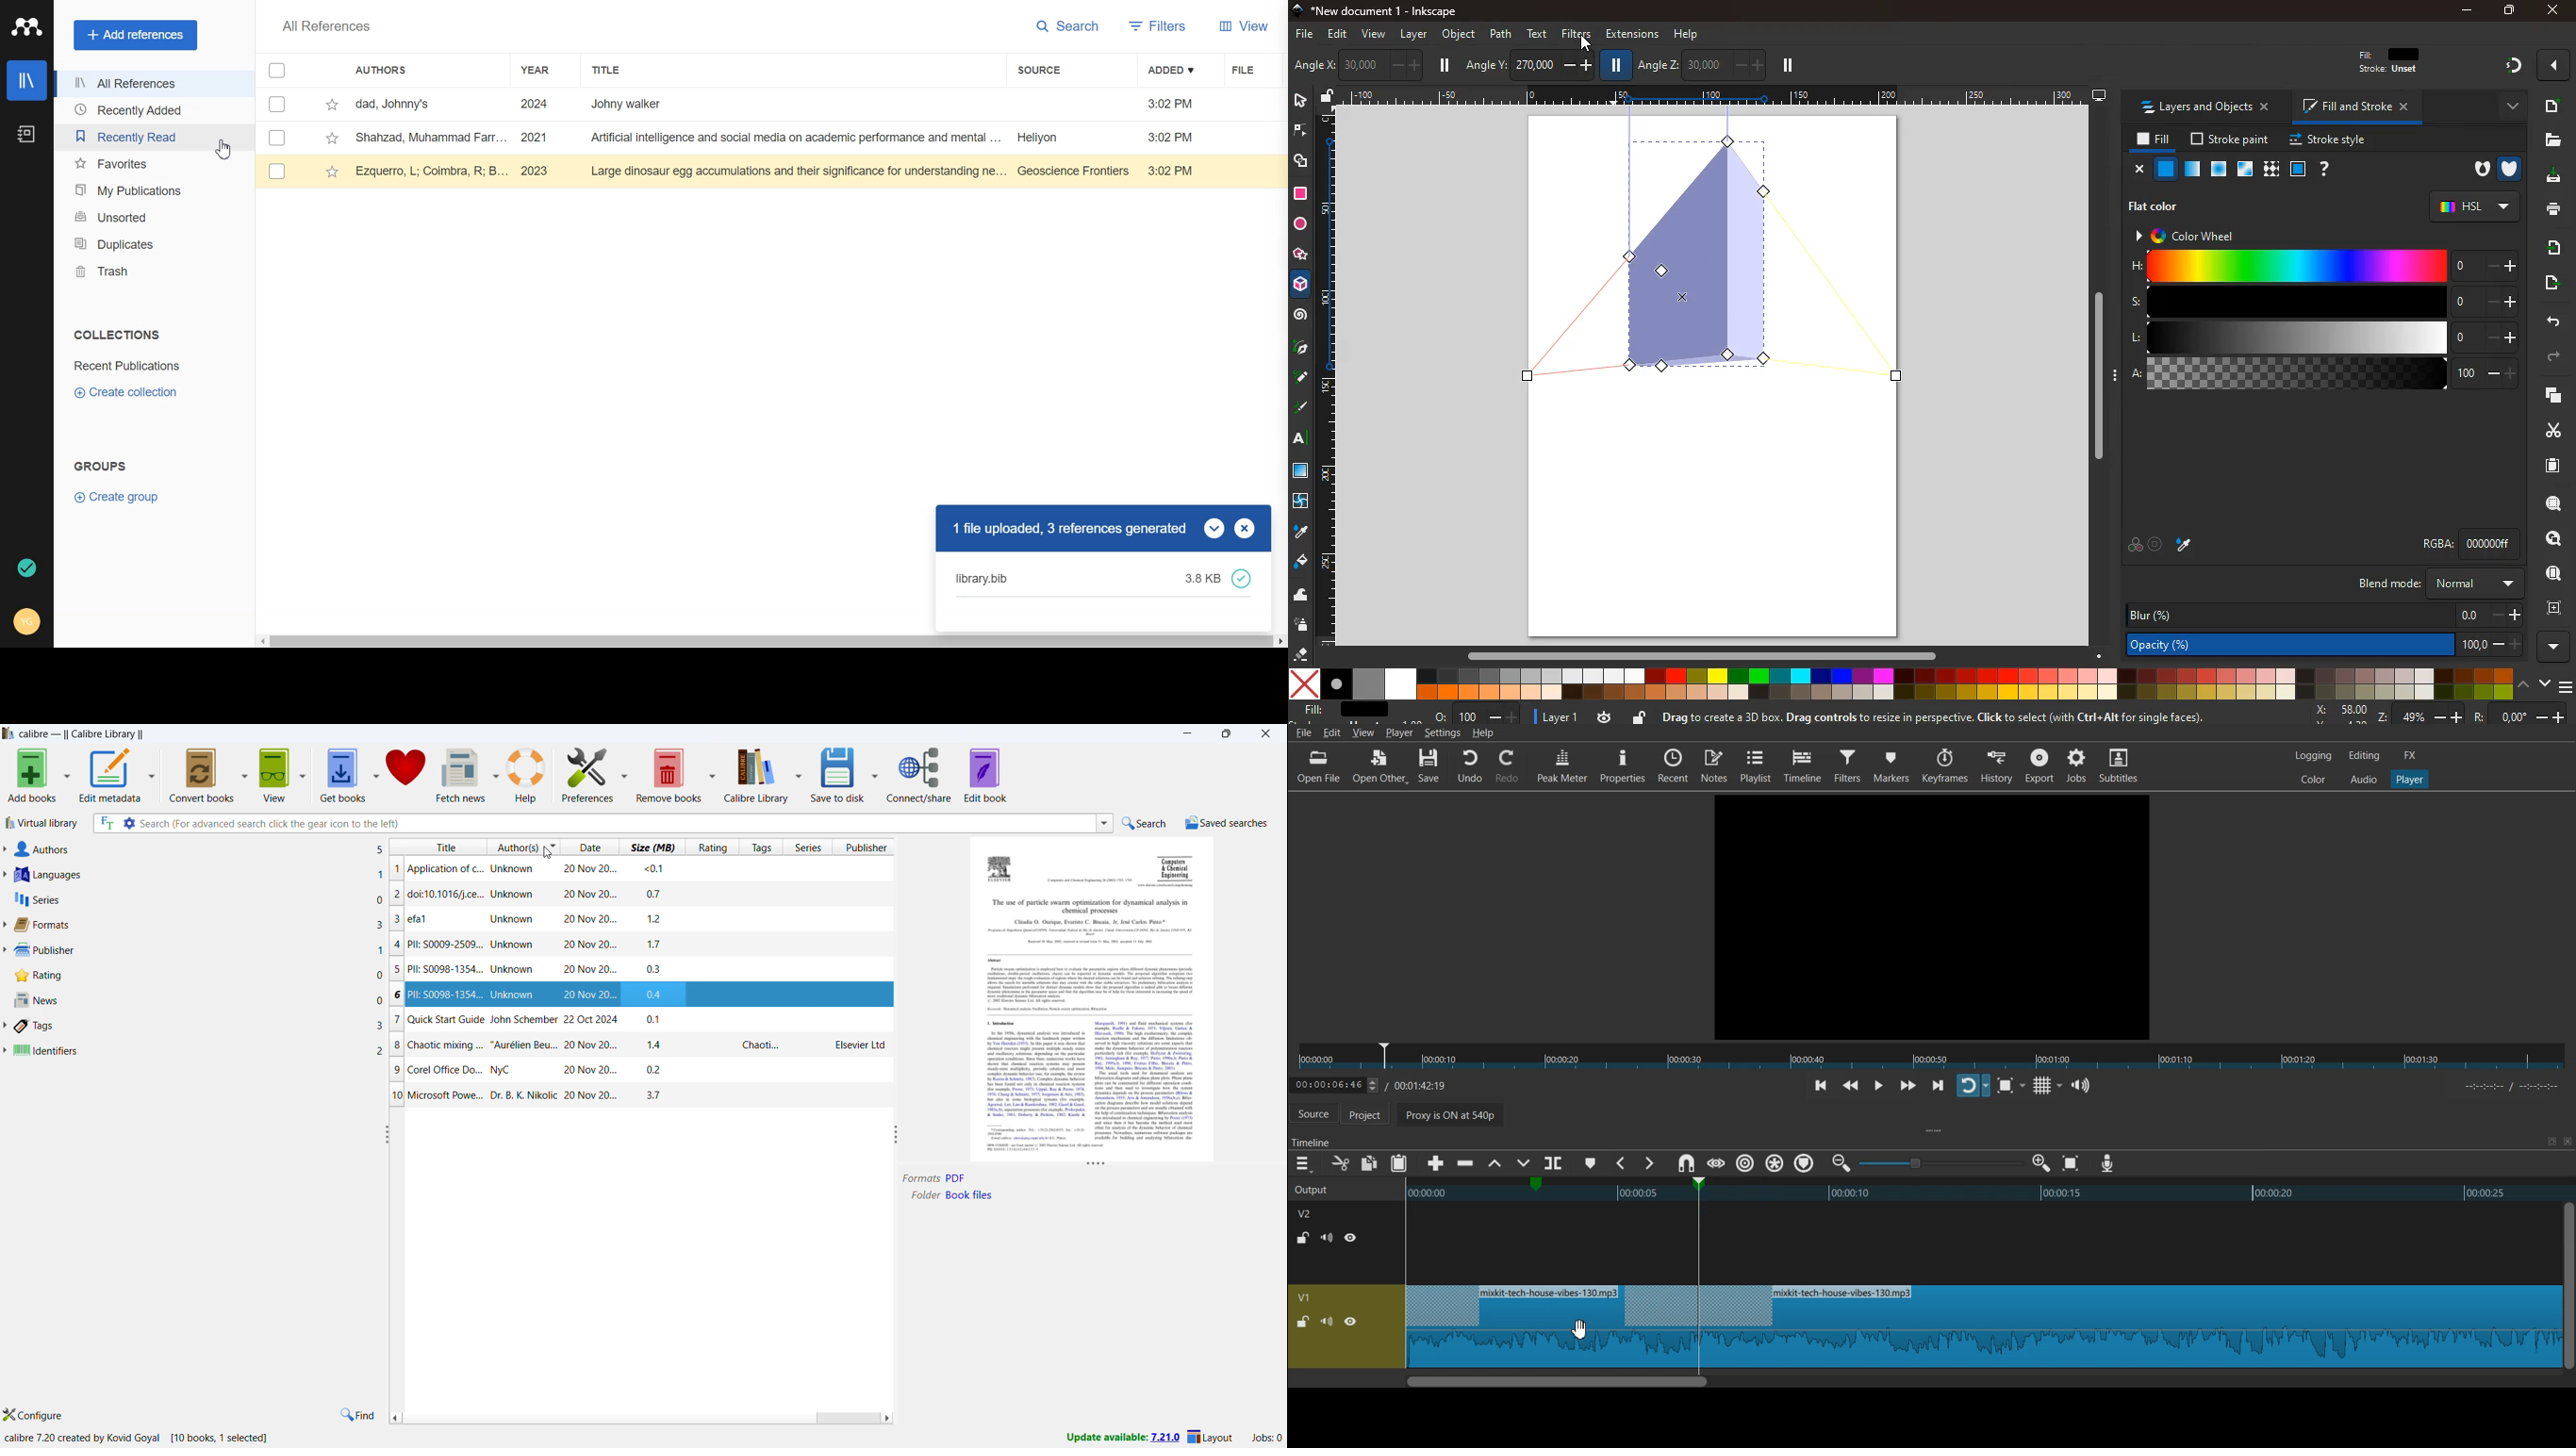 The width and height of the screenshot is (2576, 1456). What do you see at coordinates (656, 943) in the screenshot?
I see `17` at bounding box center [656, 943].